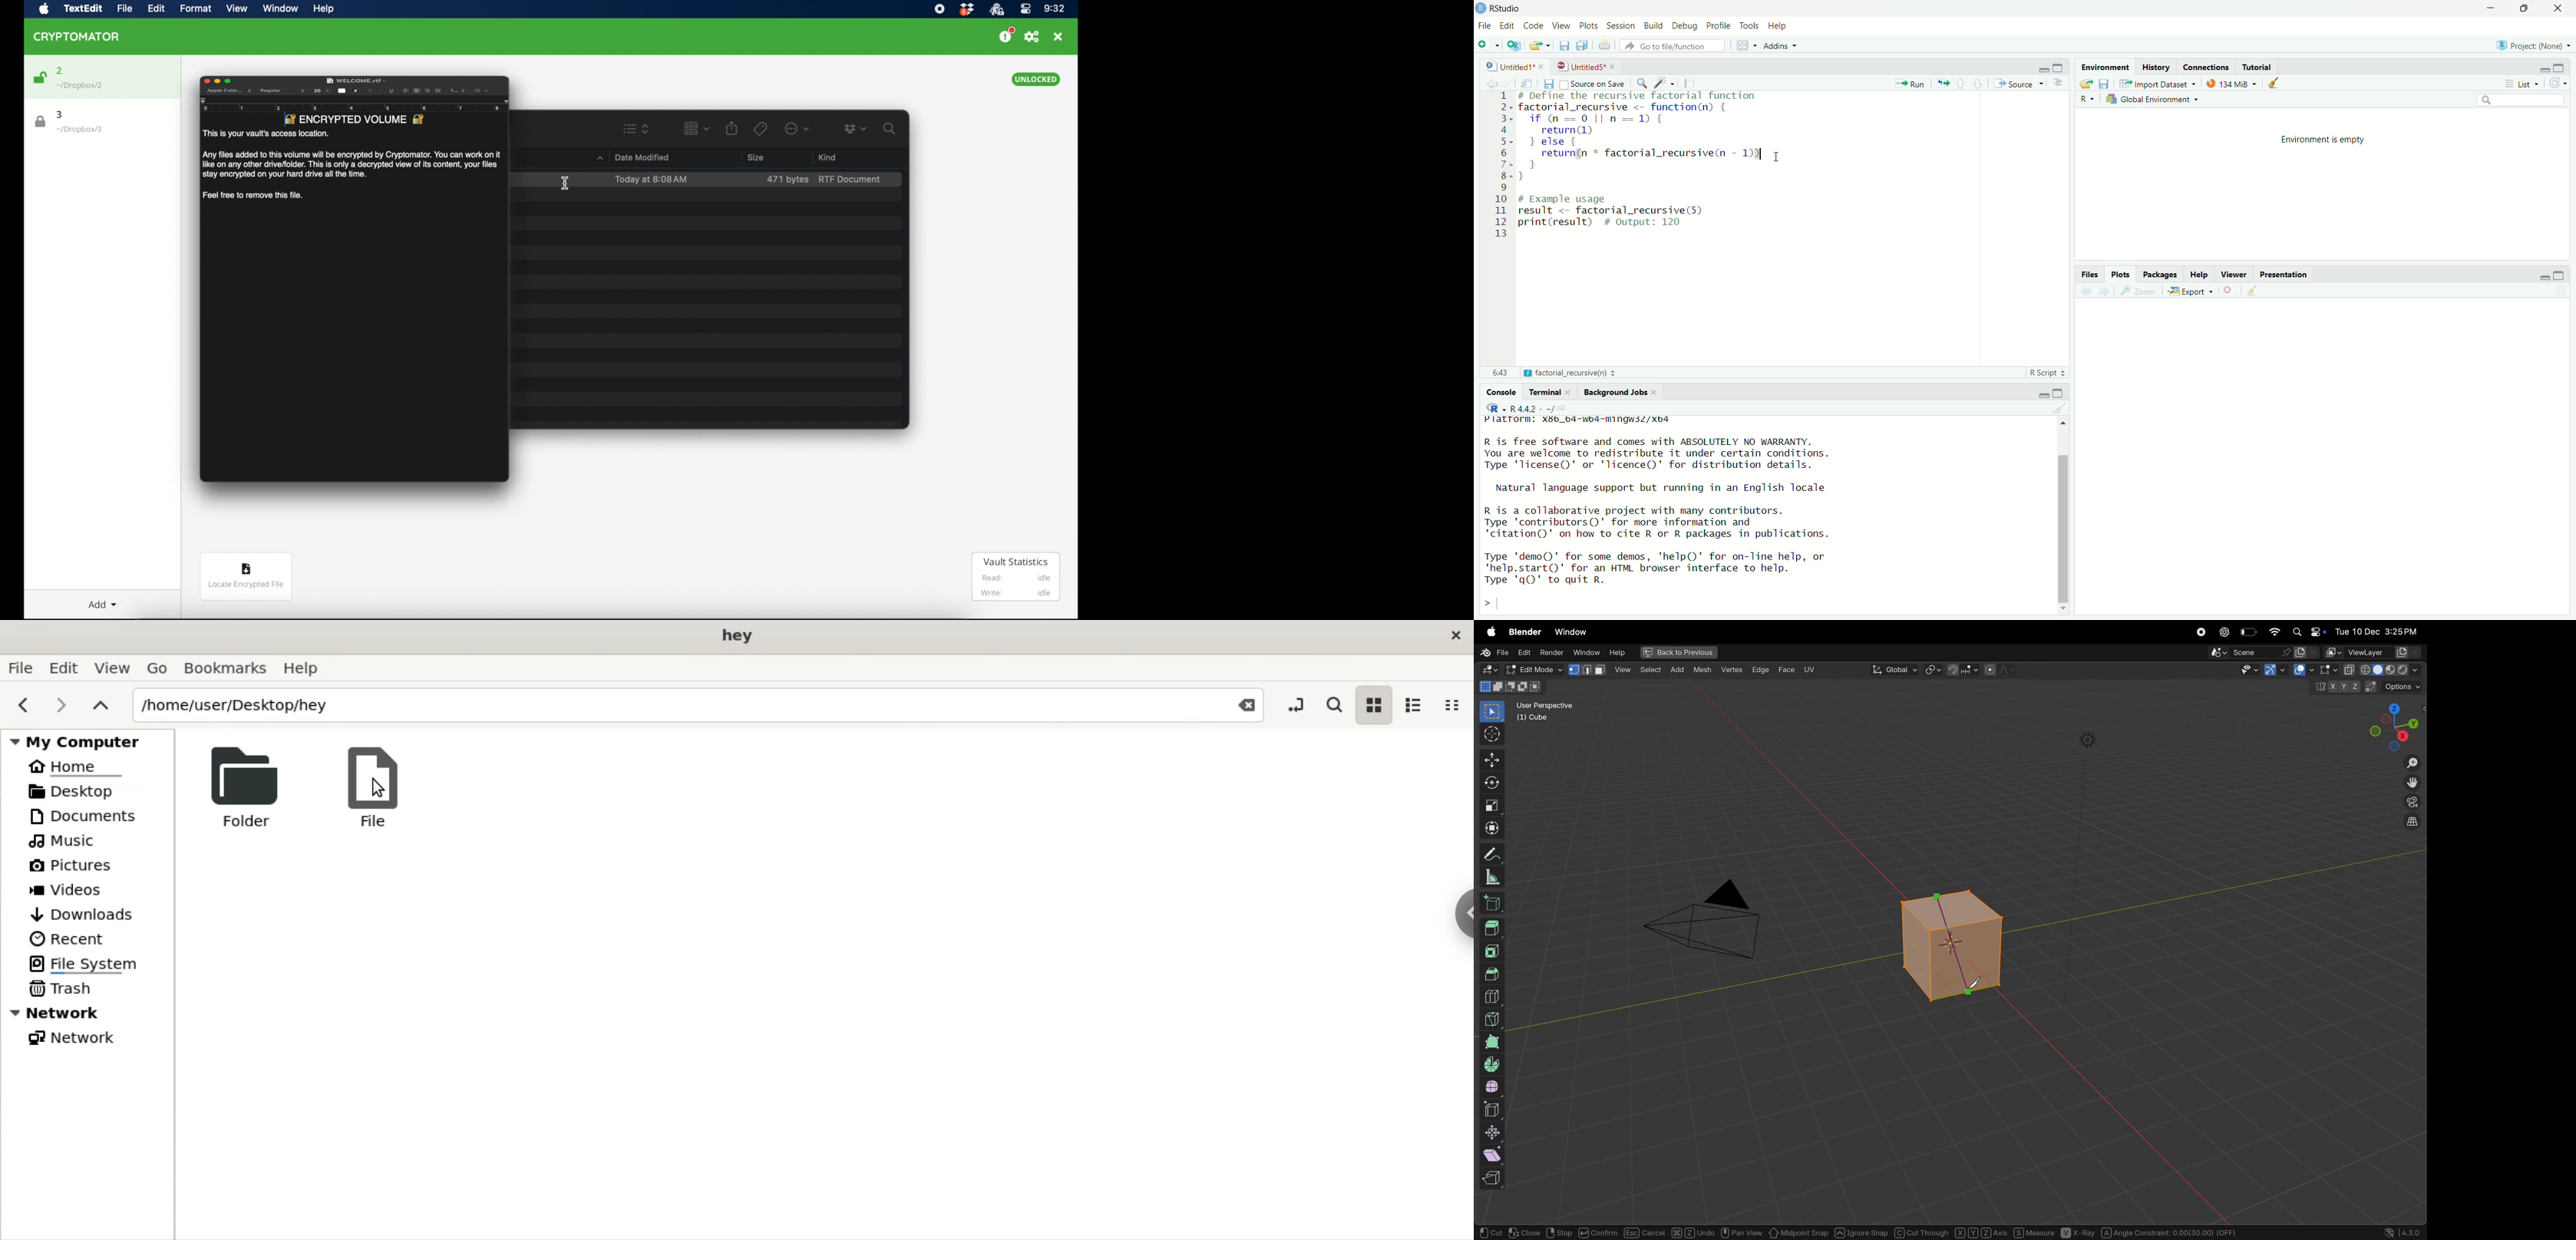 The width and height of the screenshot is (2576, 1260). I want to click on Show system preferences  "Network" panel to allow online access, so click(2390, 1233).